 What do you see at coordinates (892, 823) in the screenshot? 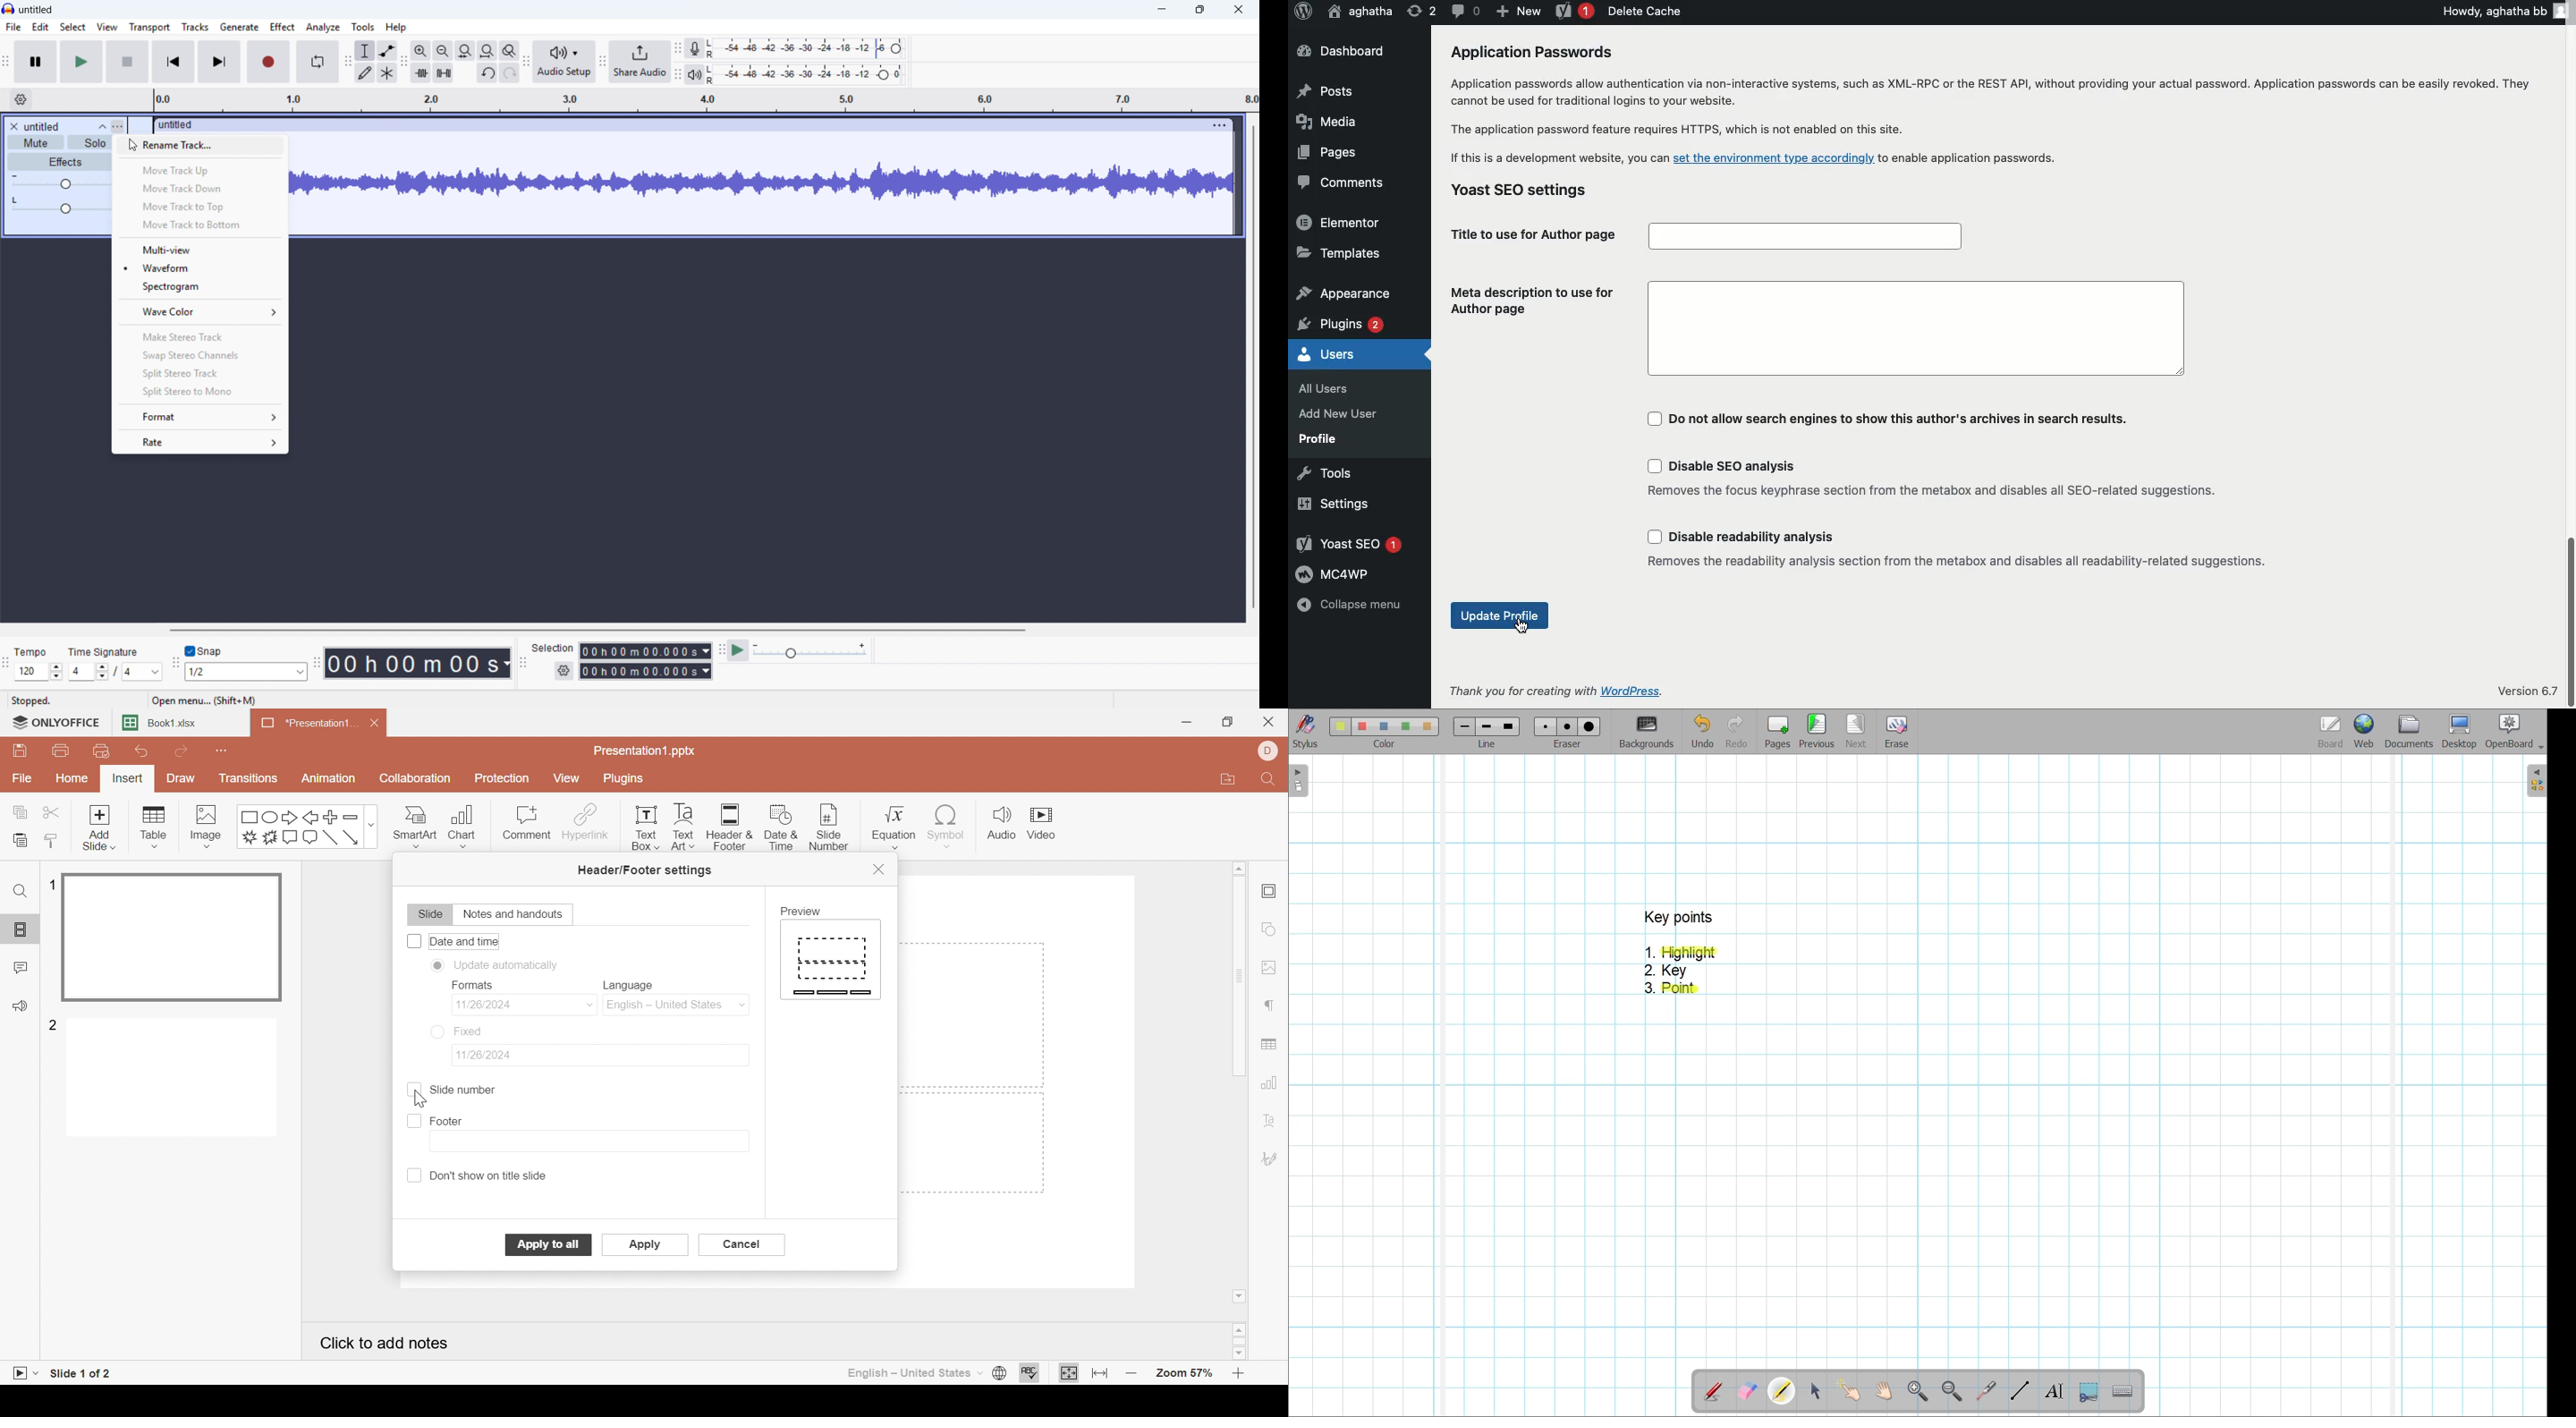
I see `Equation` at bounding box center [892, 823].